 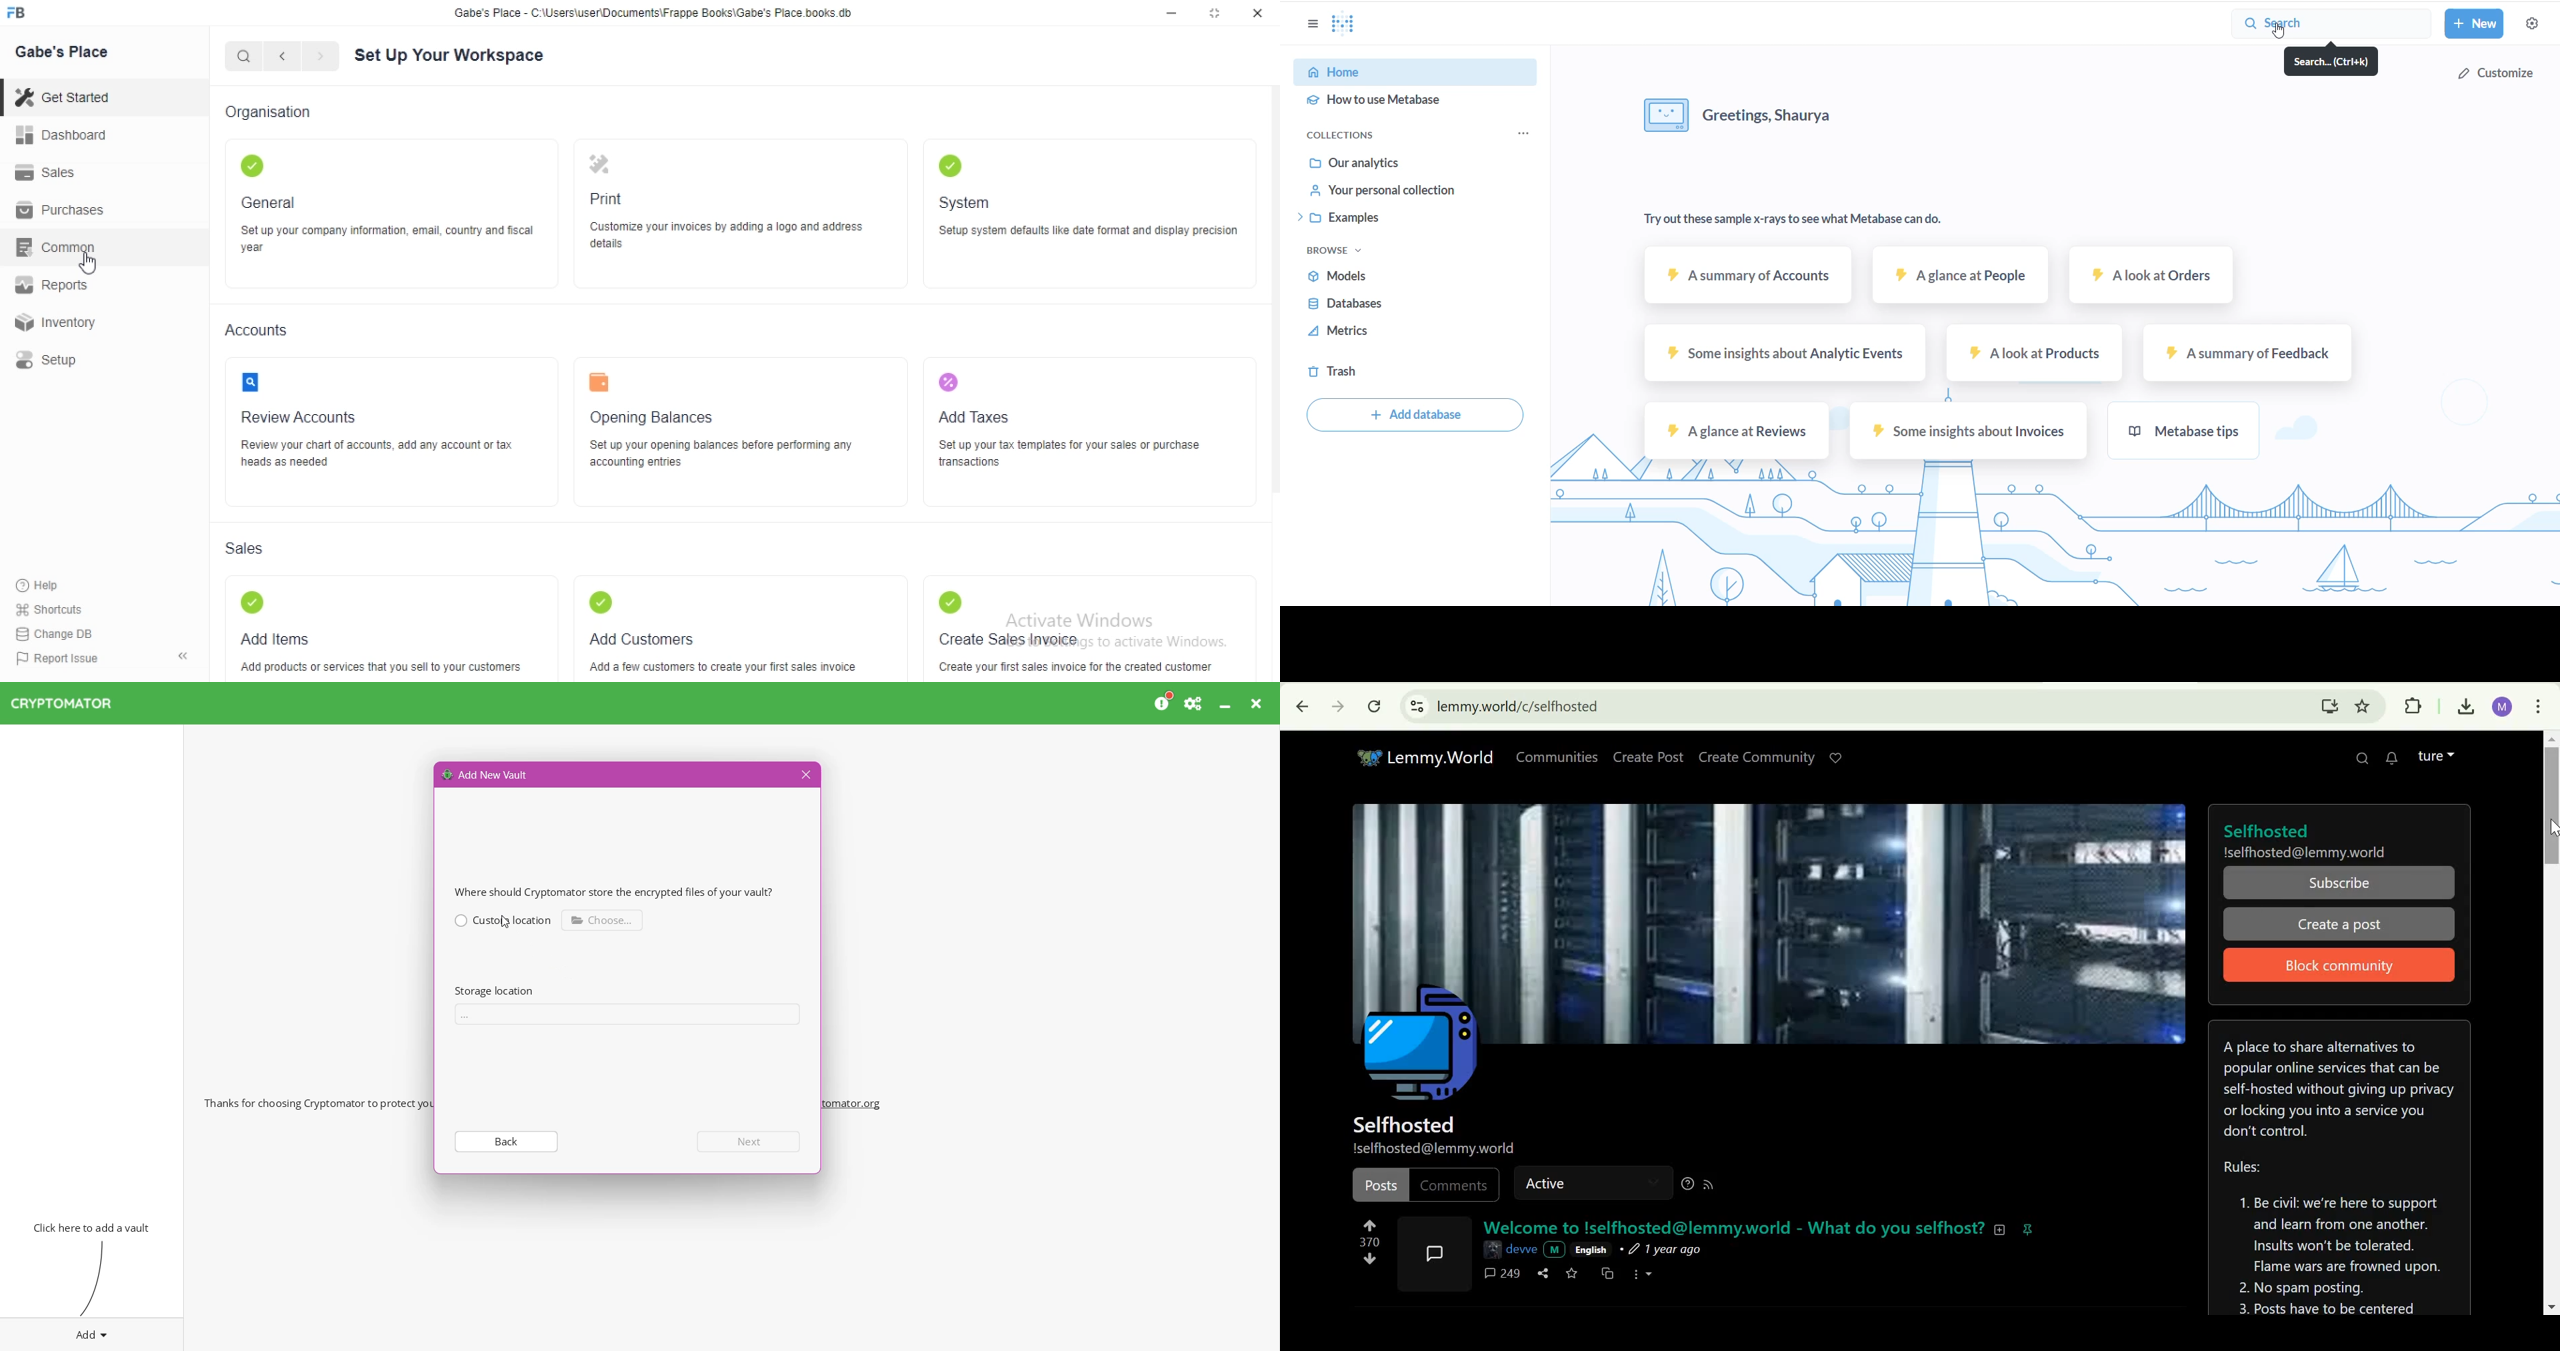 What do you see at coordinates (1381, 1185) in the screenshot?
I see `Posts` at bounding box center [1381, 1185].